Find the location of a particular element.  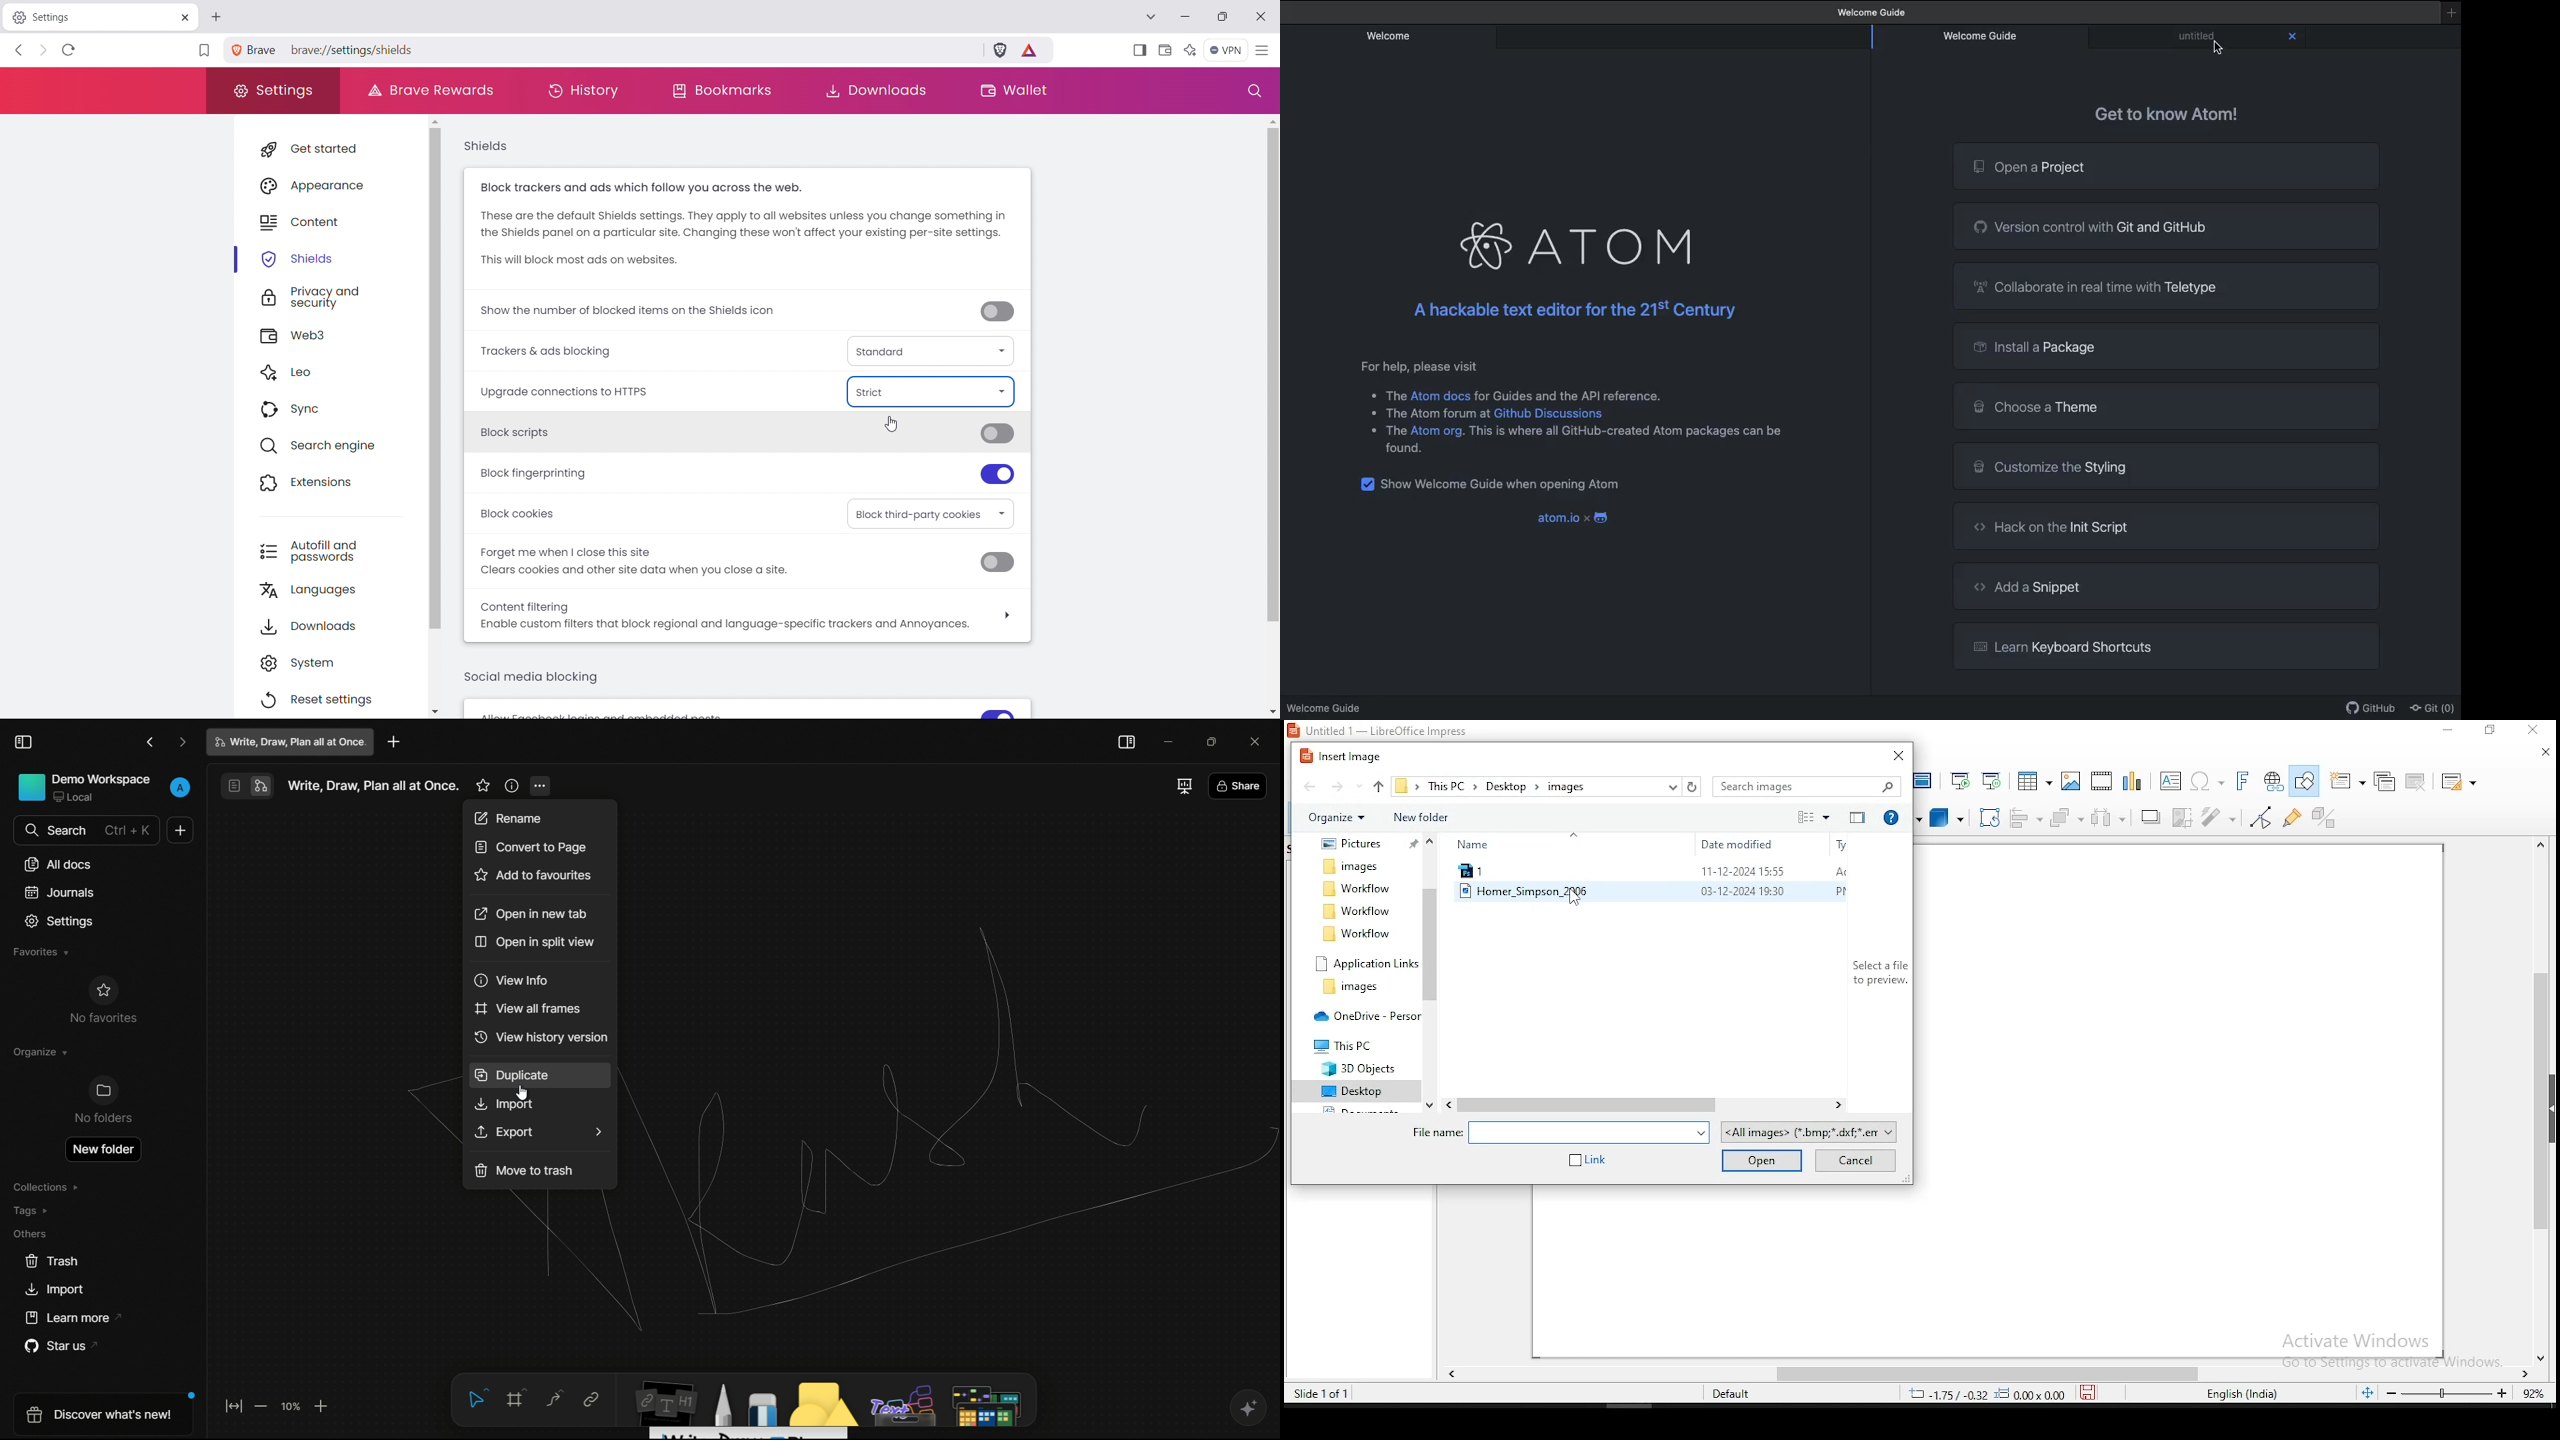

minimize is located at coordinates (1167, 743).